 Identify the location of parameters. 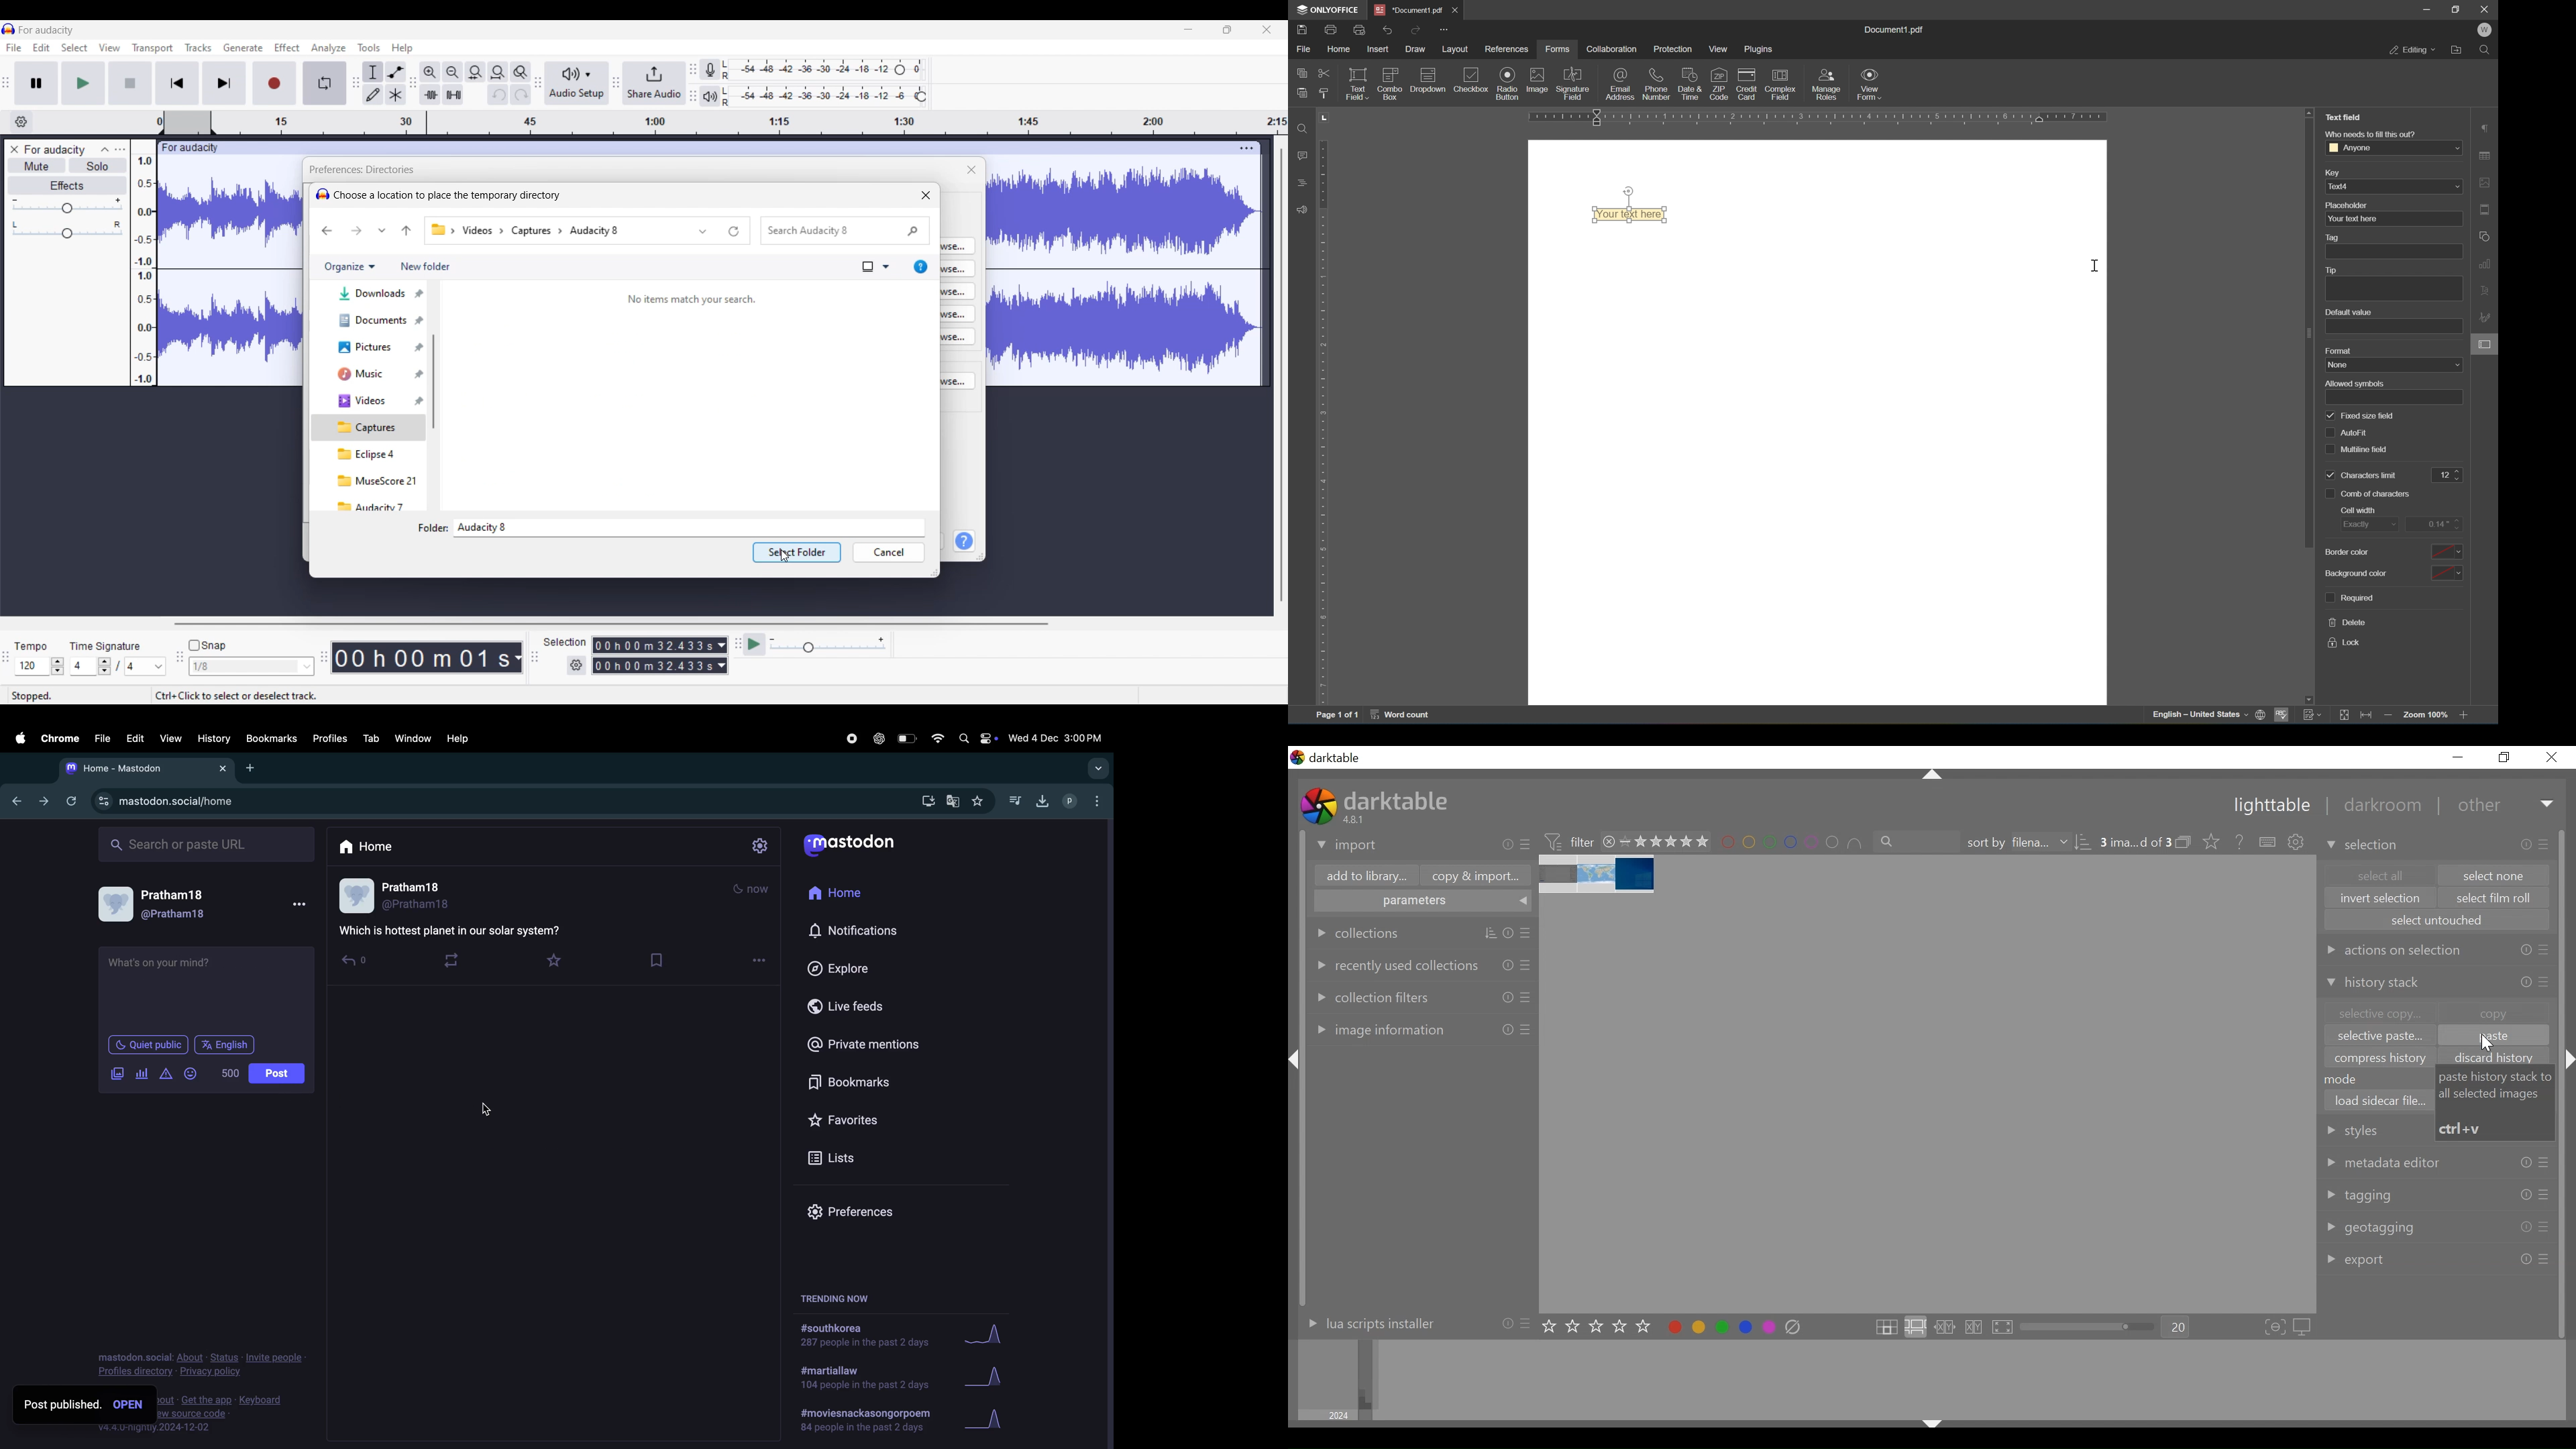
(1424, 902).